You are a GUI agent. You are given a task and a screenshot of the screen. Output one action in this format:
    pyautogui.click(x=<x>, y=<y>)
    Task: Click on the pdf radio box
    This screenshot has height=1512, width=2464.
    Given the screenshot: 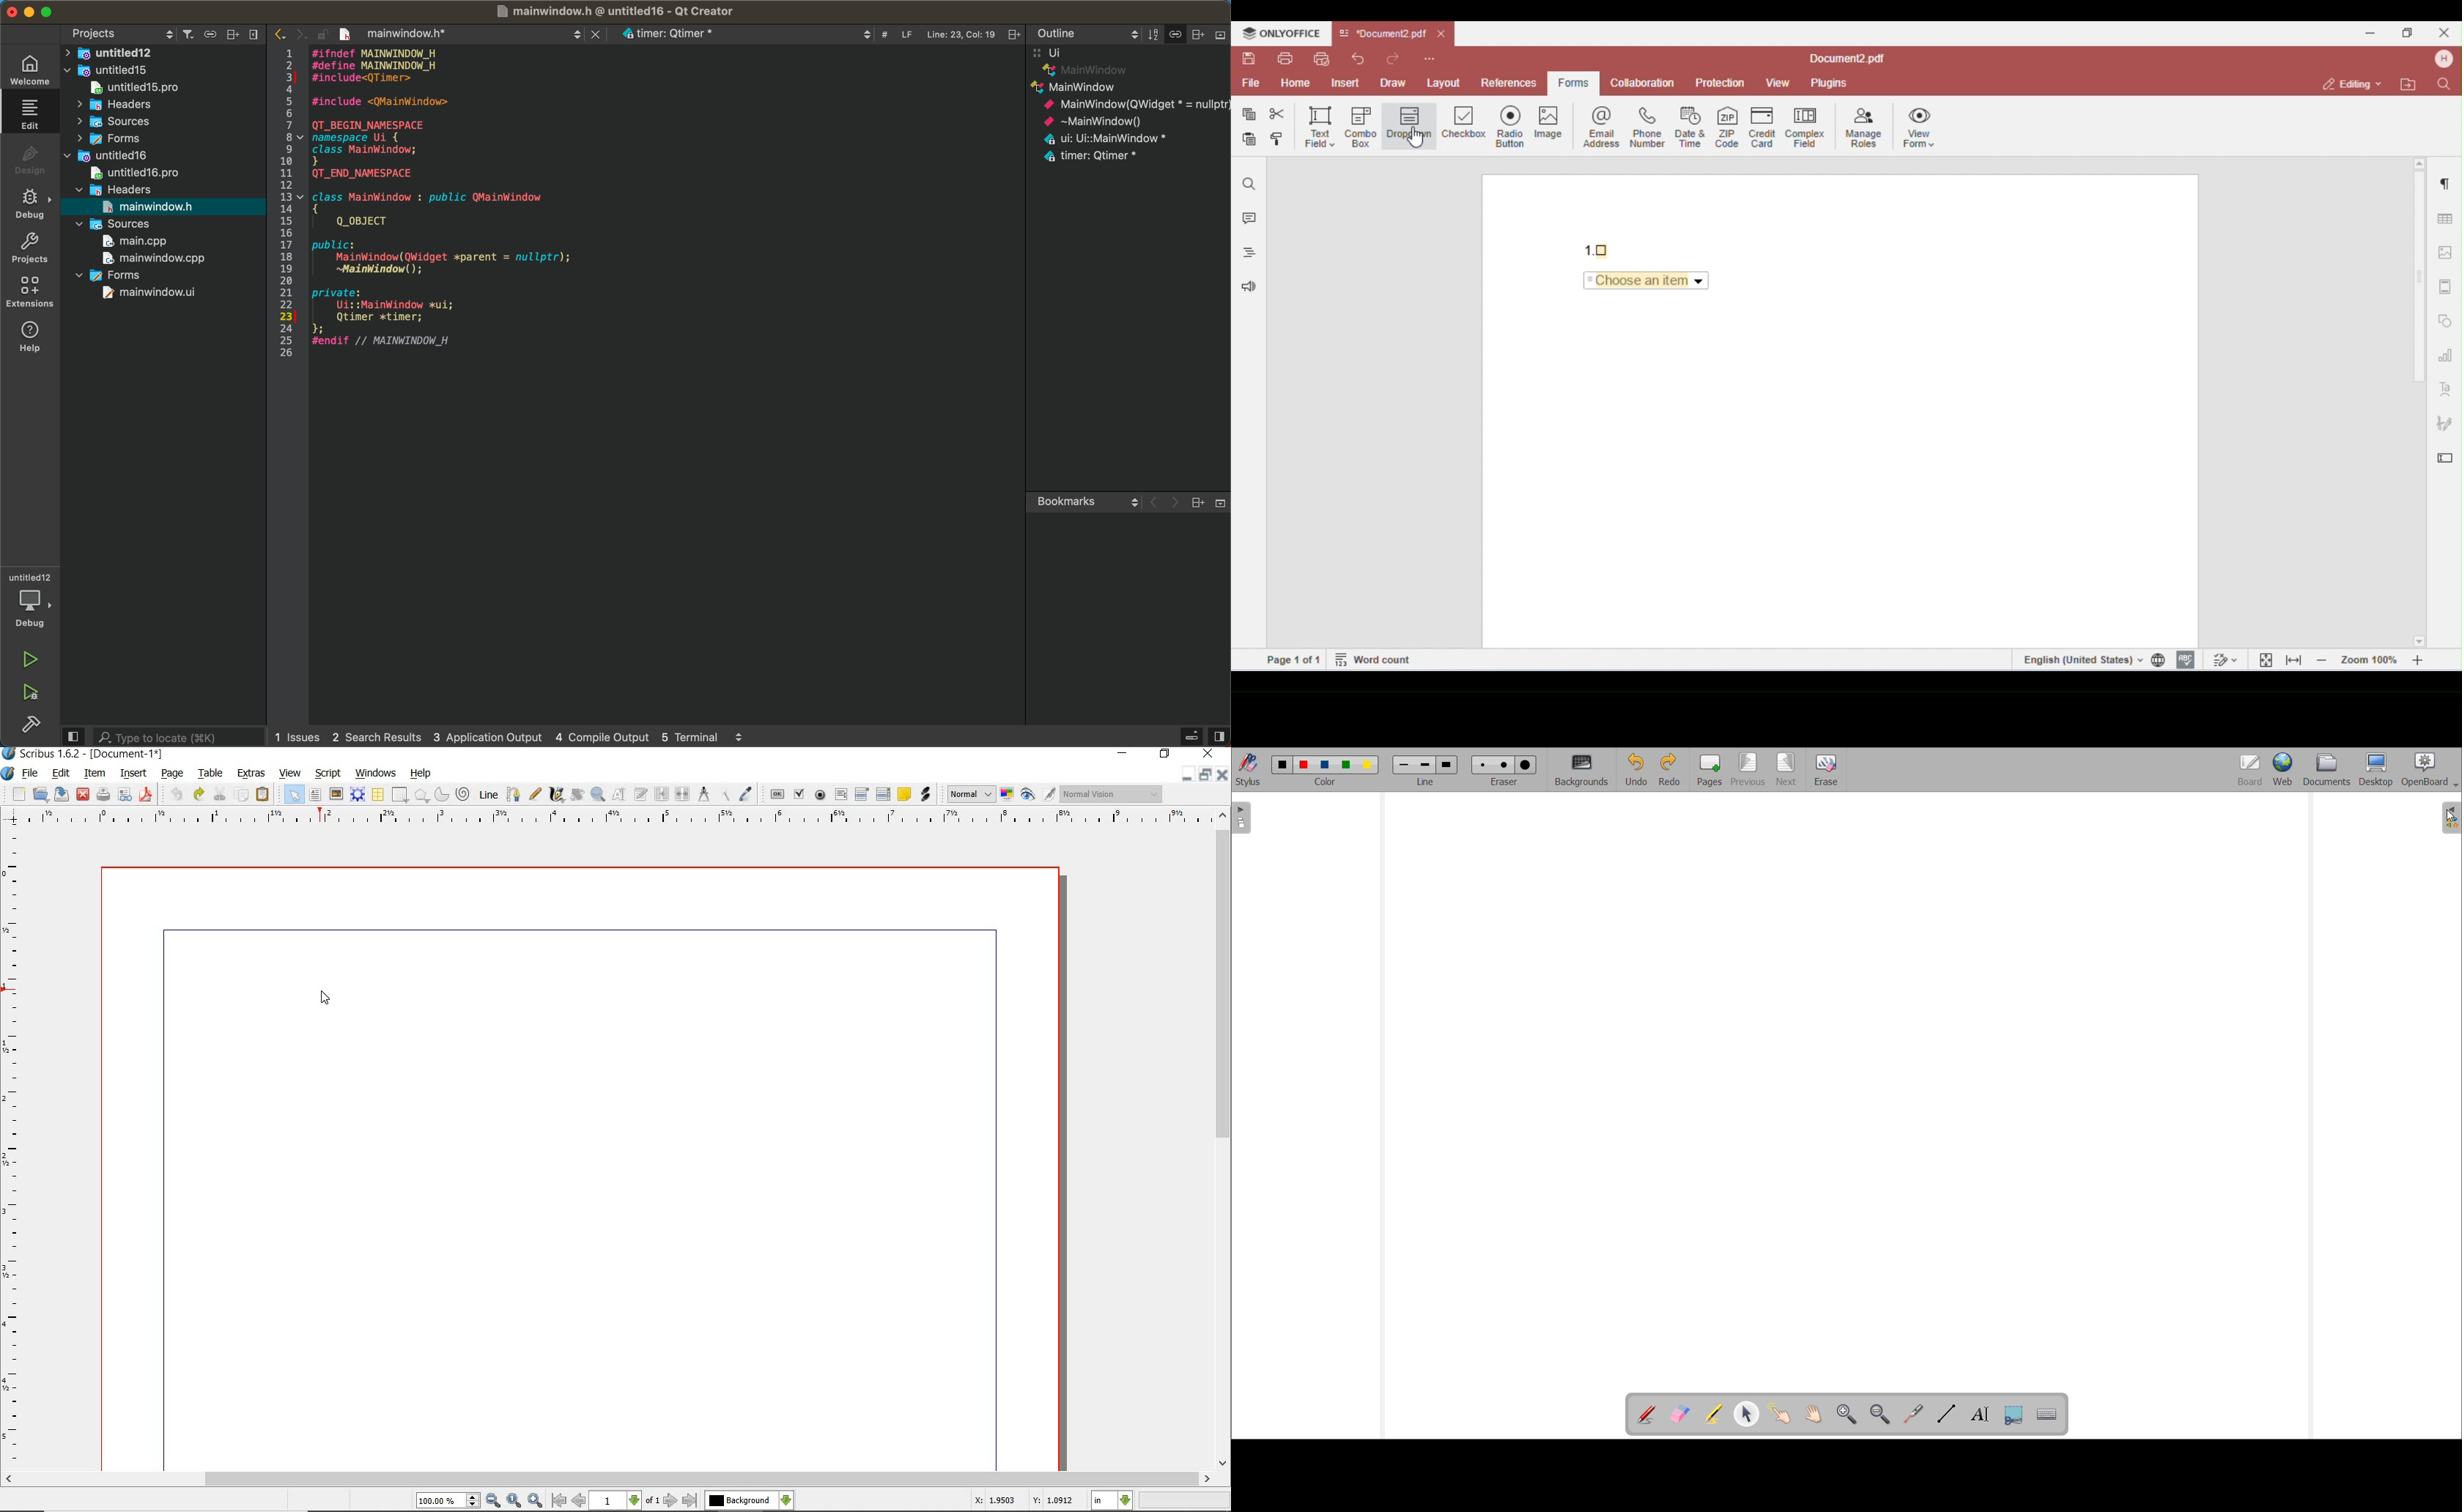 What is the action you would take?
    pyautogui.click(x=821, y=796)
    